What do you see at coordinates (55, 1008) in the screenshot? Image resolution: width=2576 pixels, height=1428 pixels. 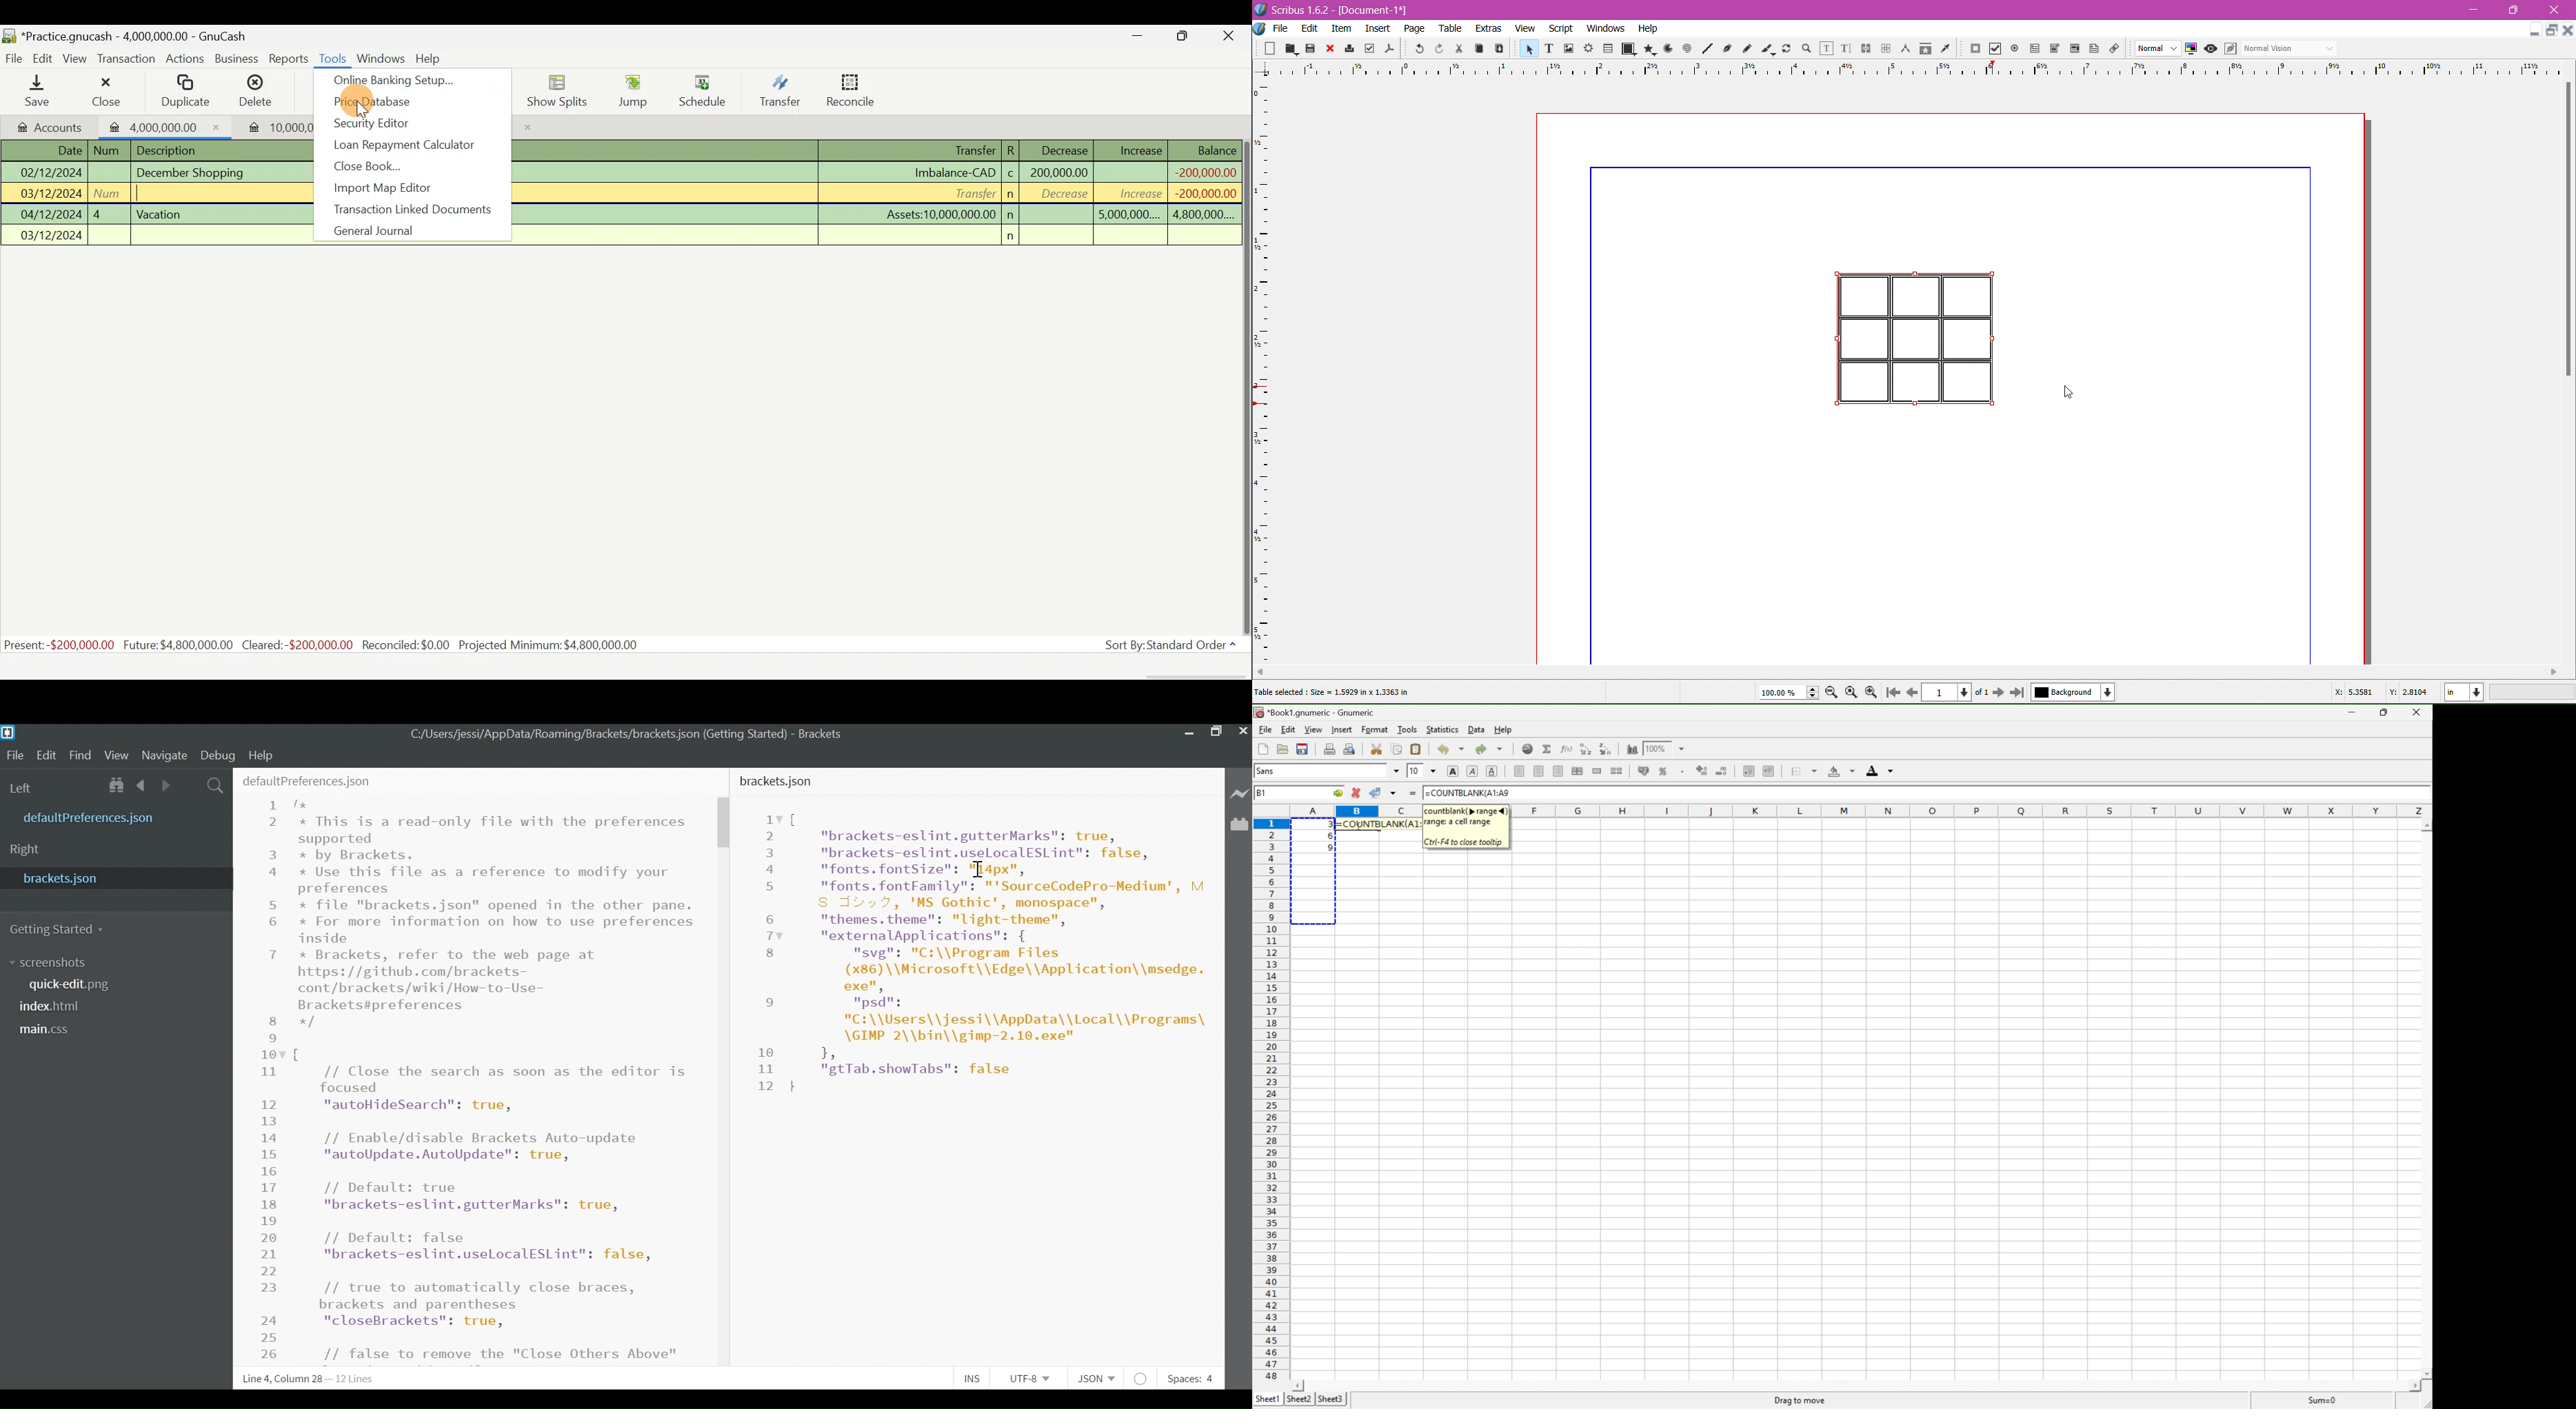 I see `index.html file` at bounding box center [55, 1008].